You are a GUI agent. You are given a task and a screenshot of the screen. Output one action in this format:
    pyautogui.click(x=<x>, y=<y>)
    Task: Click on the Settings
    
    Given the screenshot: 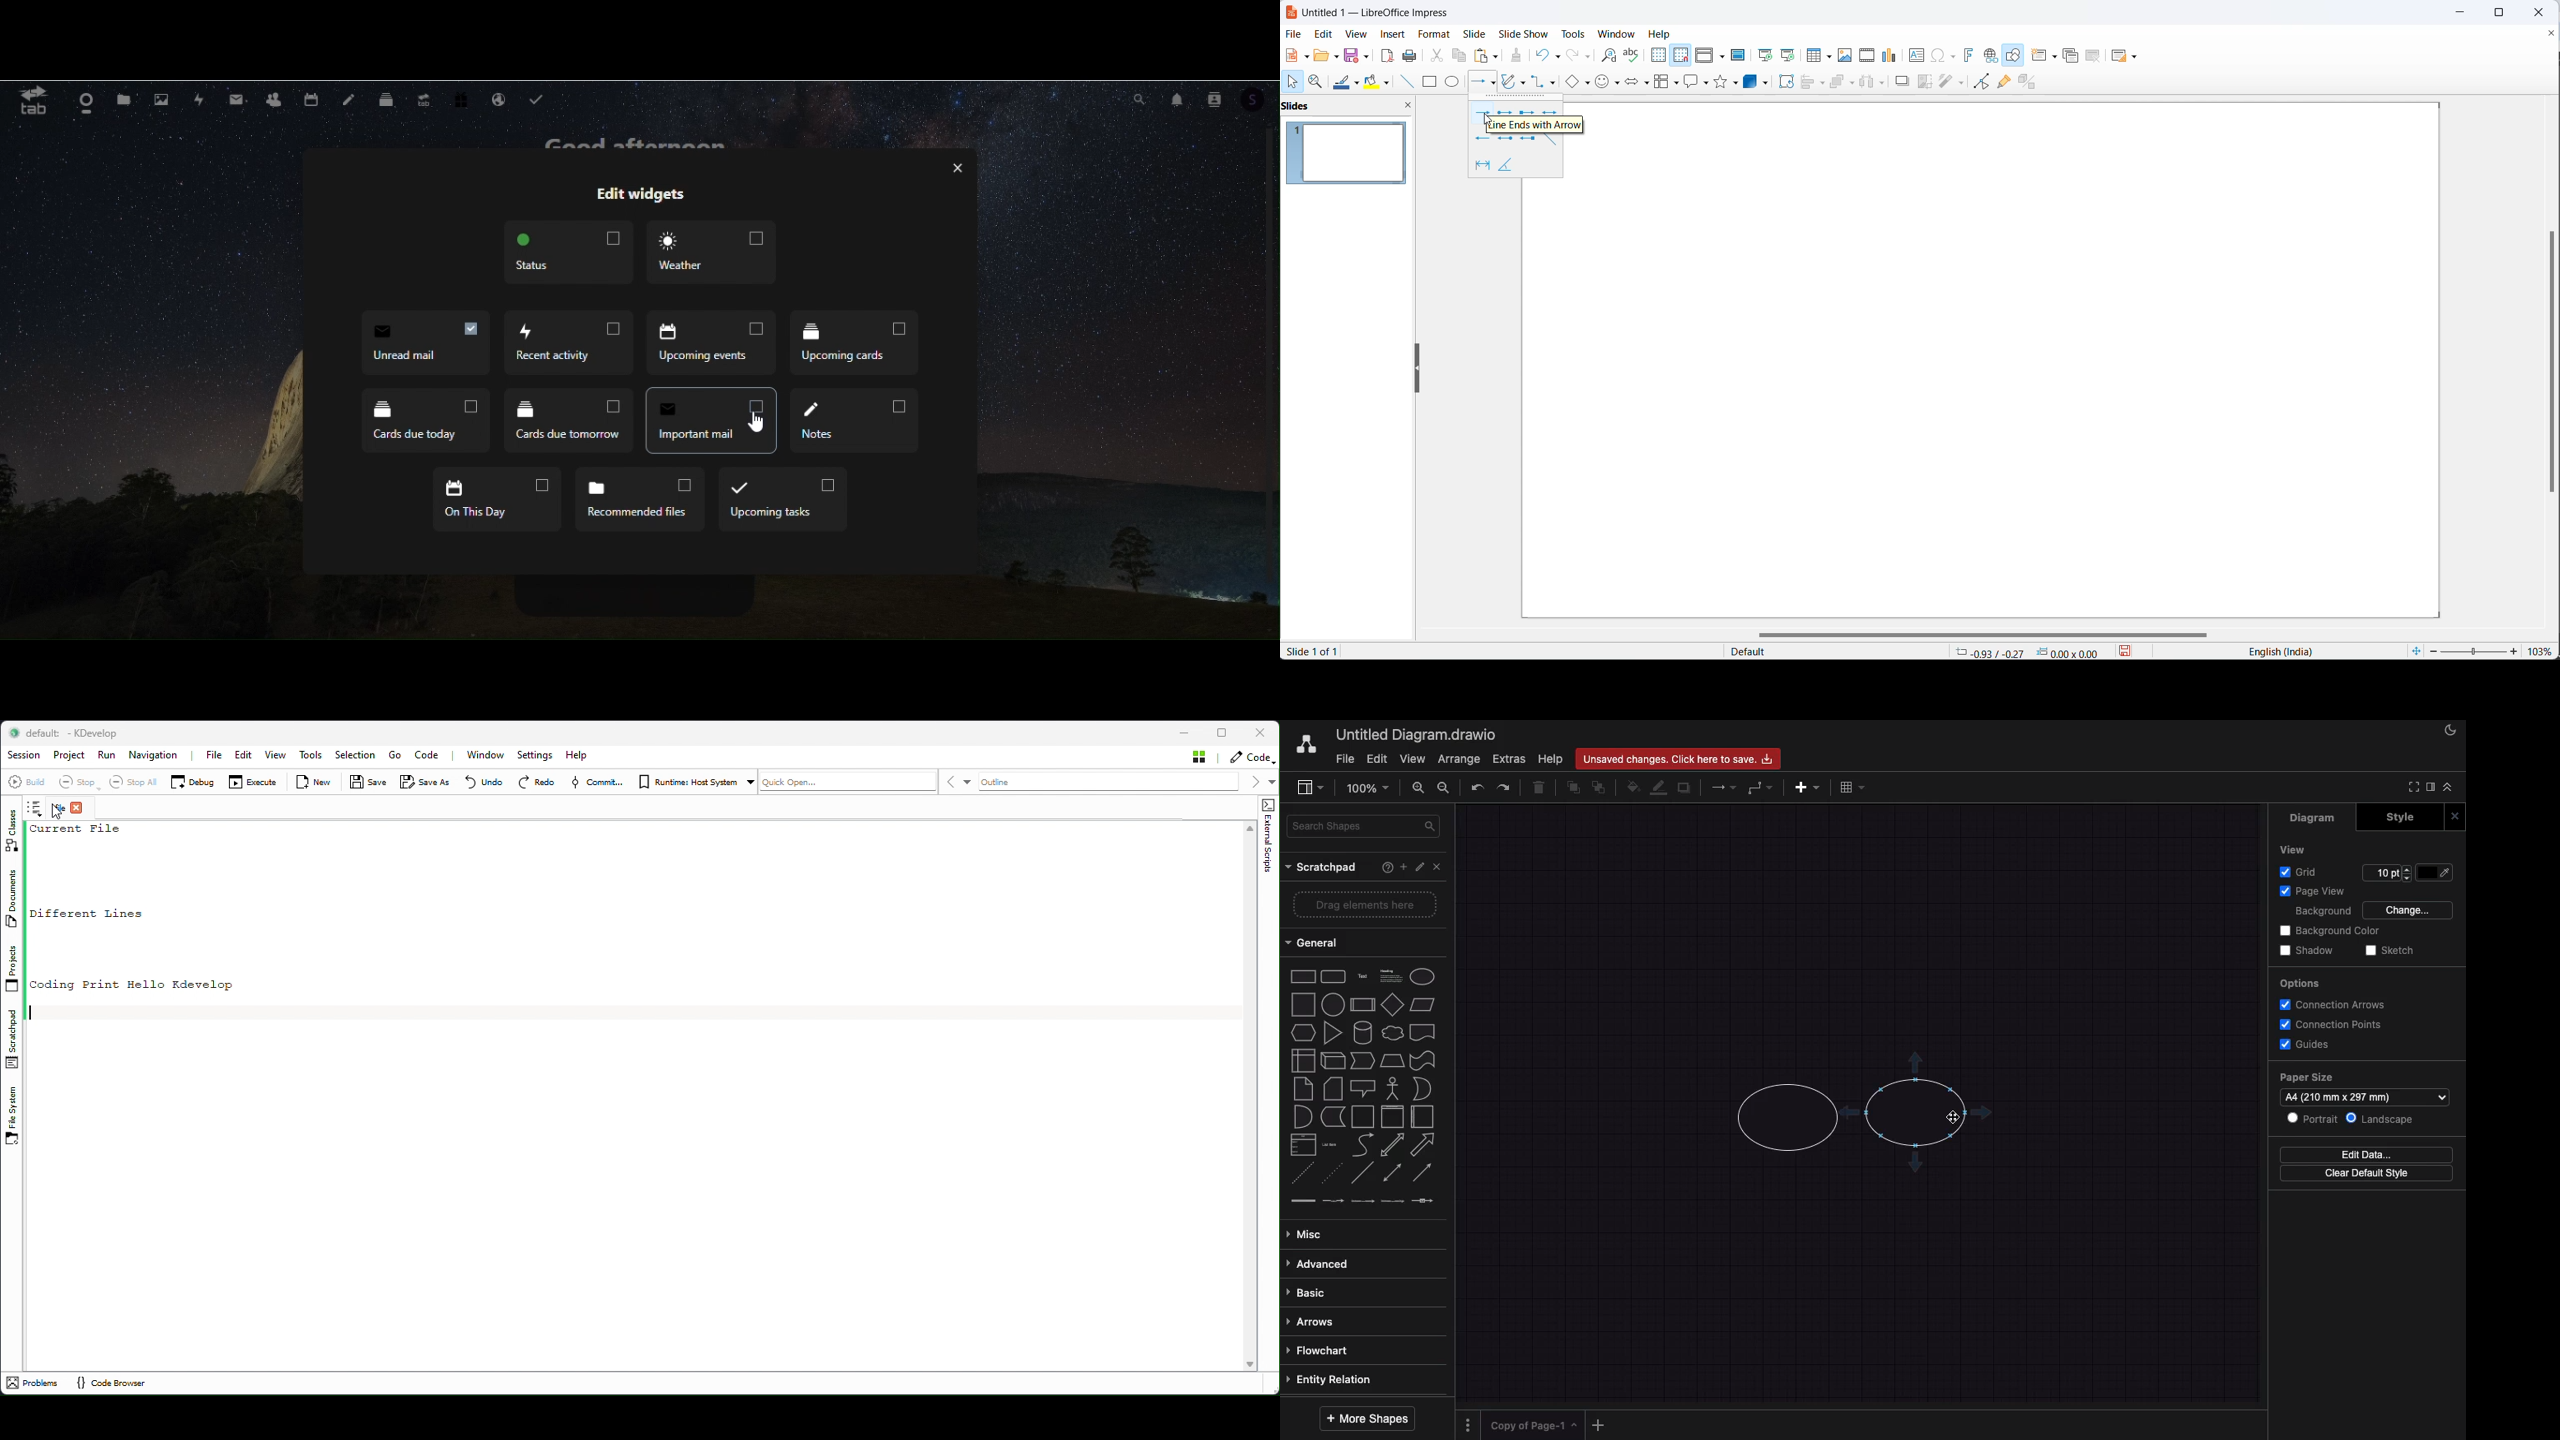 What is the action you would take?
    pyautogui.click(x=534, y=755)
    